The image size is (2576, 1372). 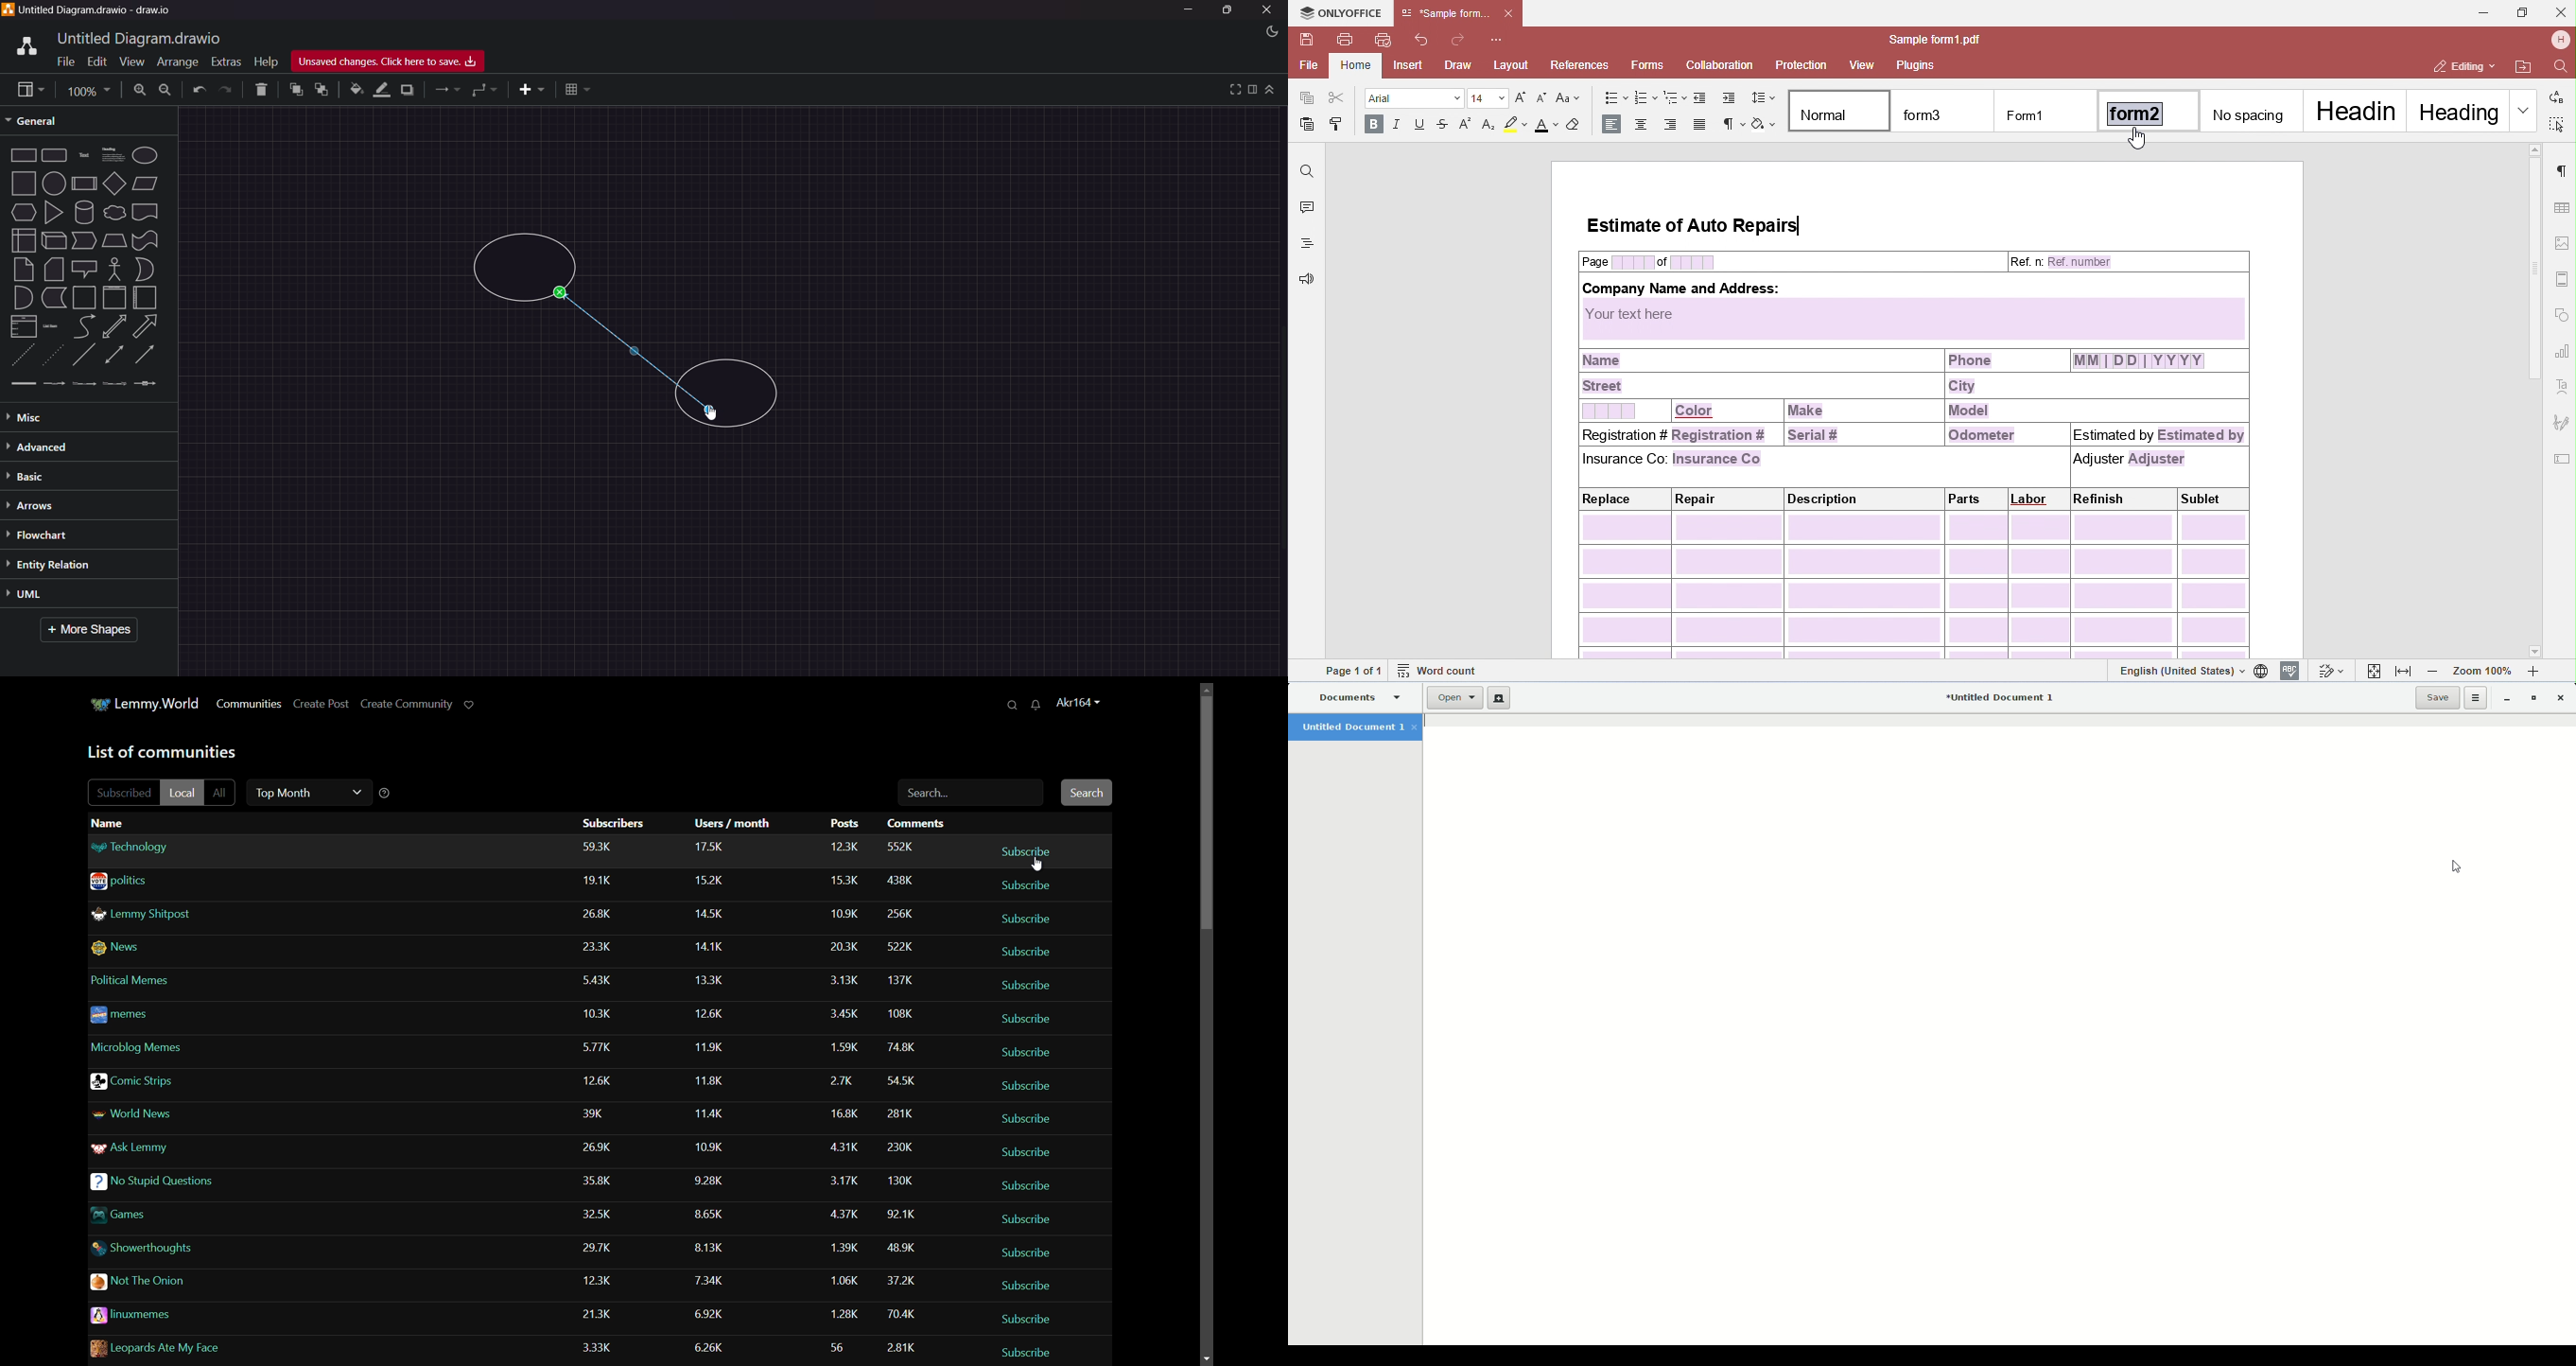 What do you see at coordinates (204, 1081) in the screenshot?
I see `communities name` at bounding box center [204, 1081].